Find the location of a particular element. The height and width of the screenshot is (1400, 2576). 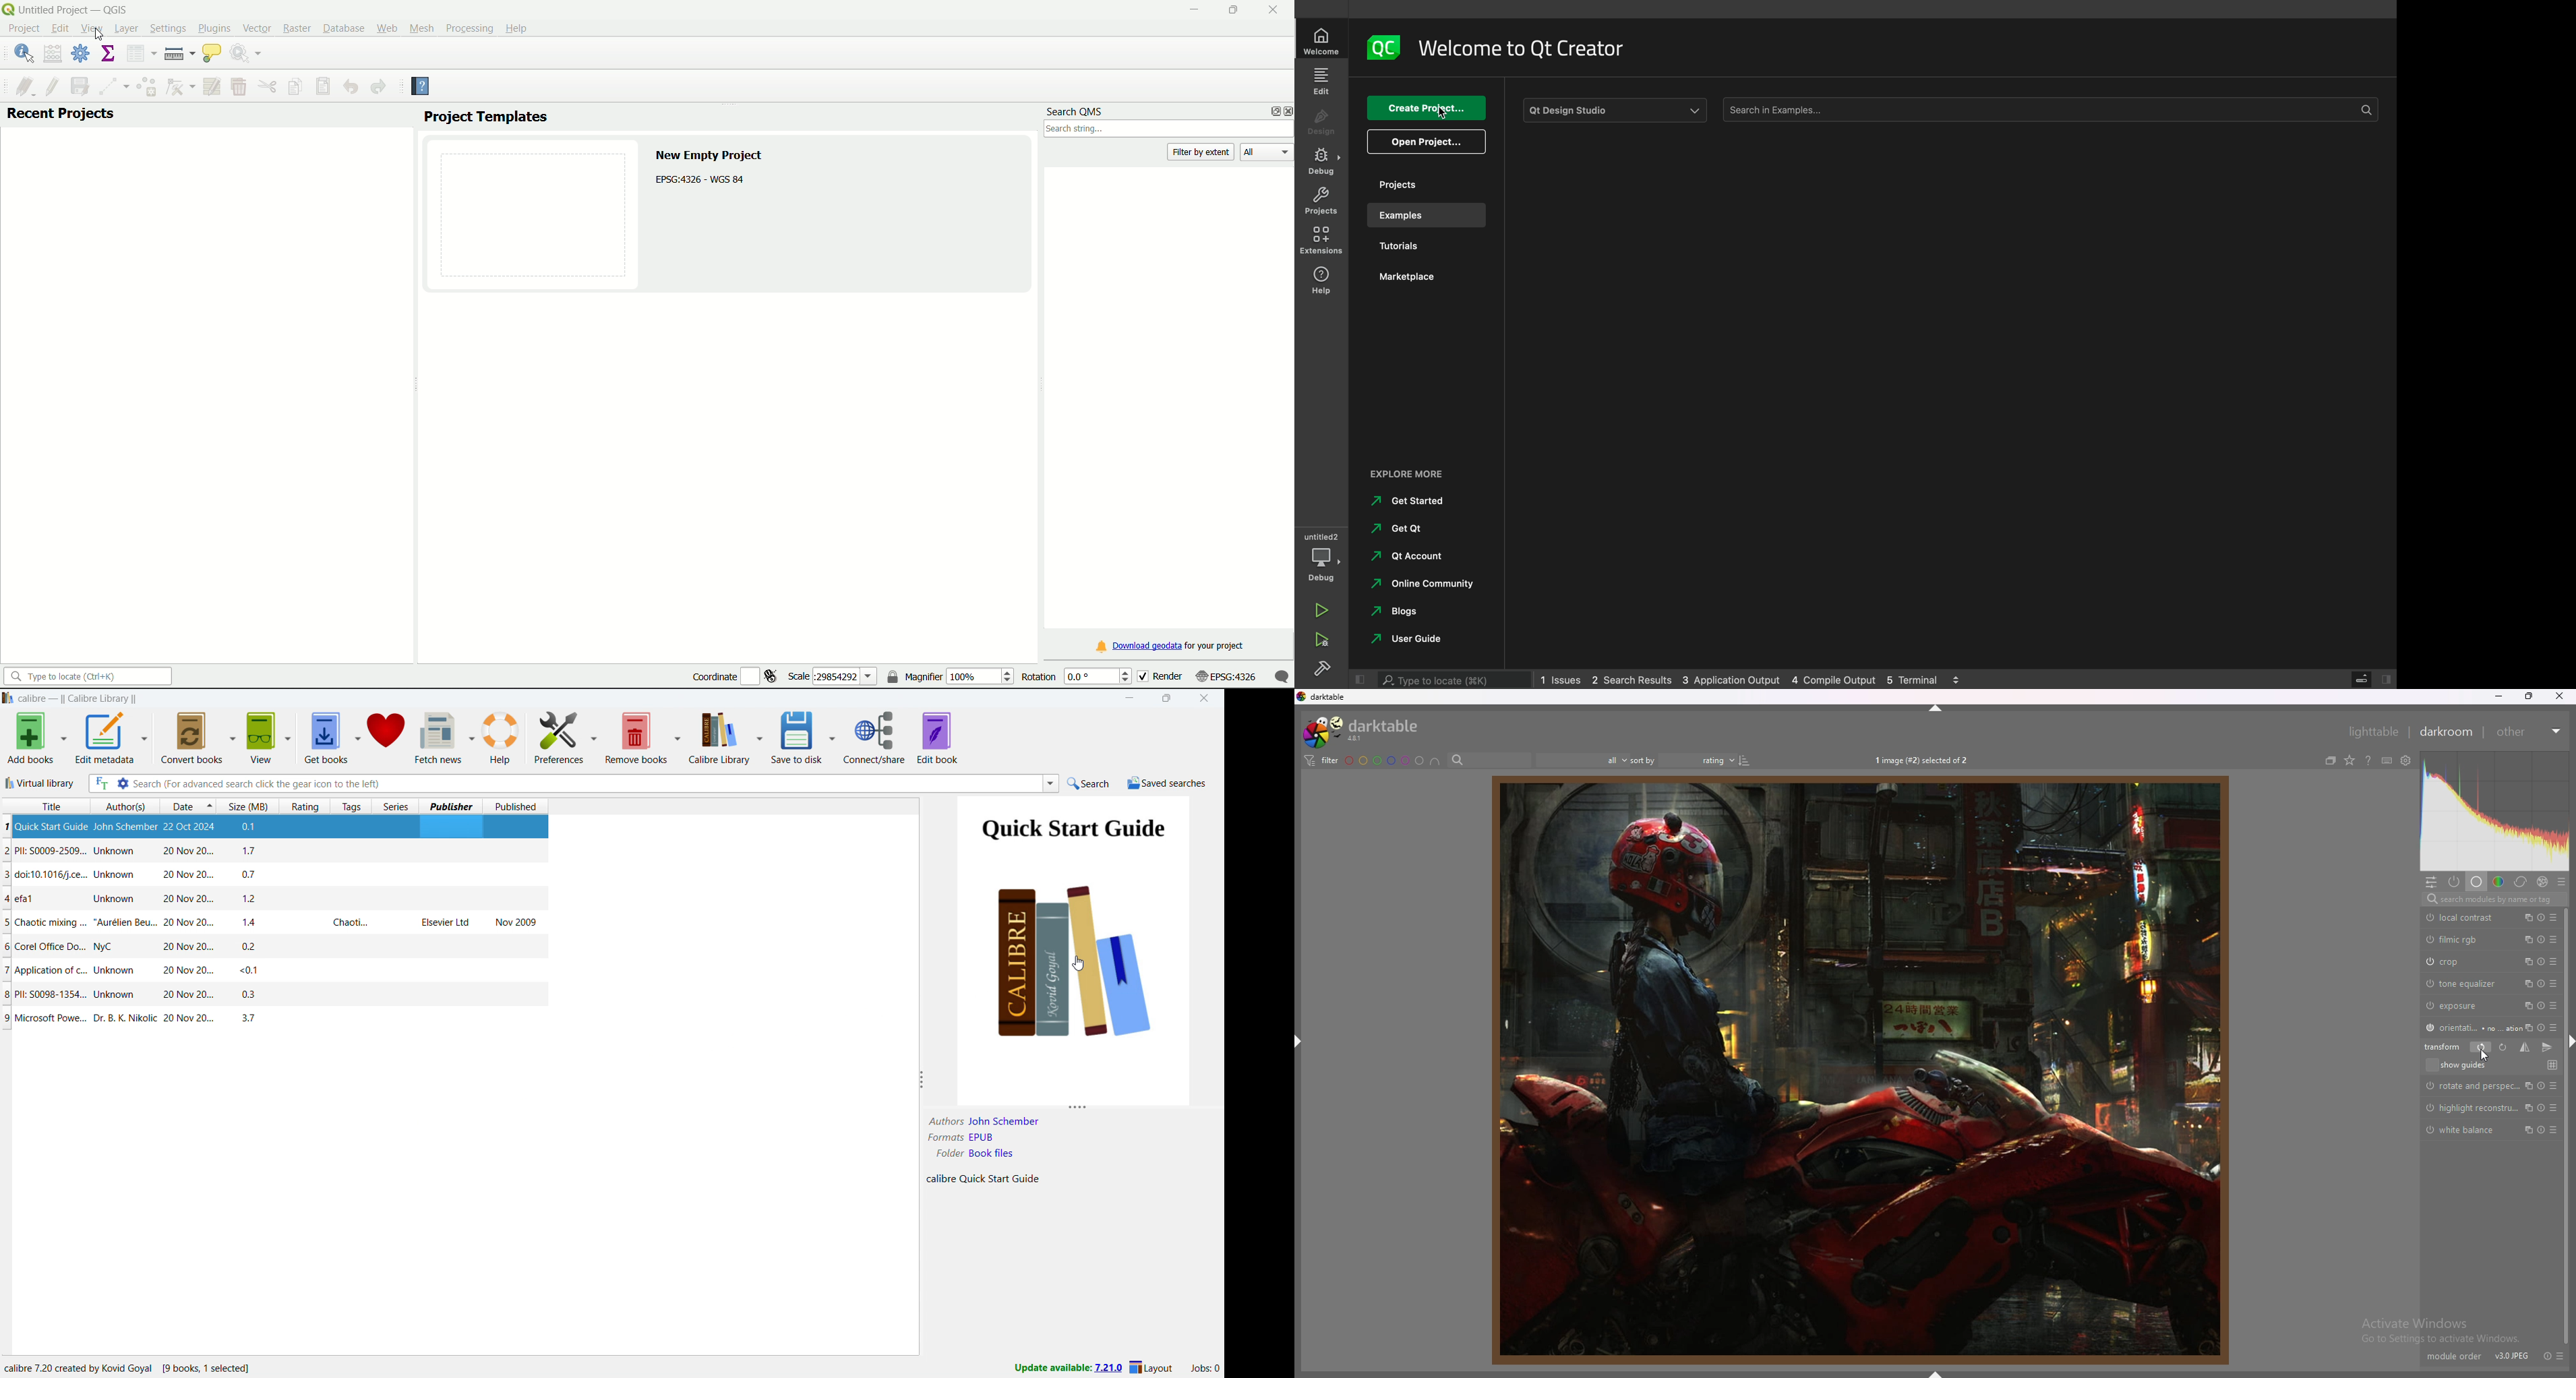

reset is located at coordinates (2542, 939).